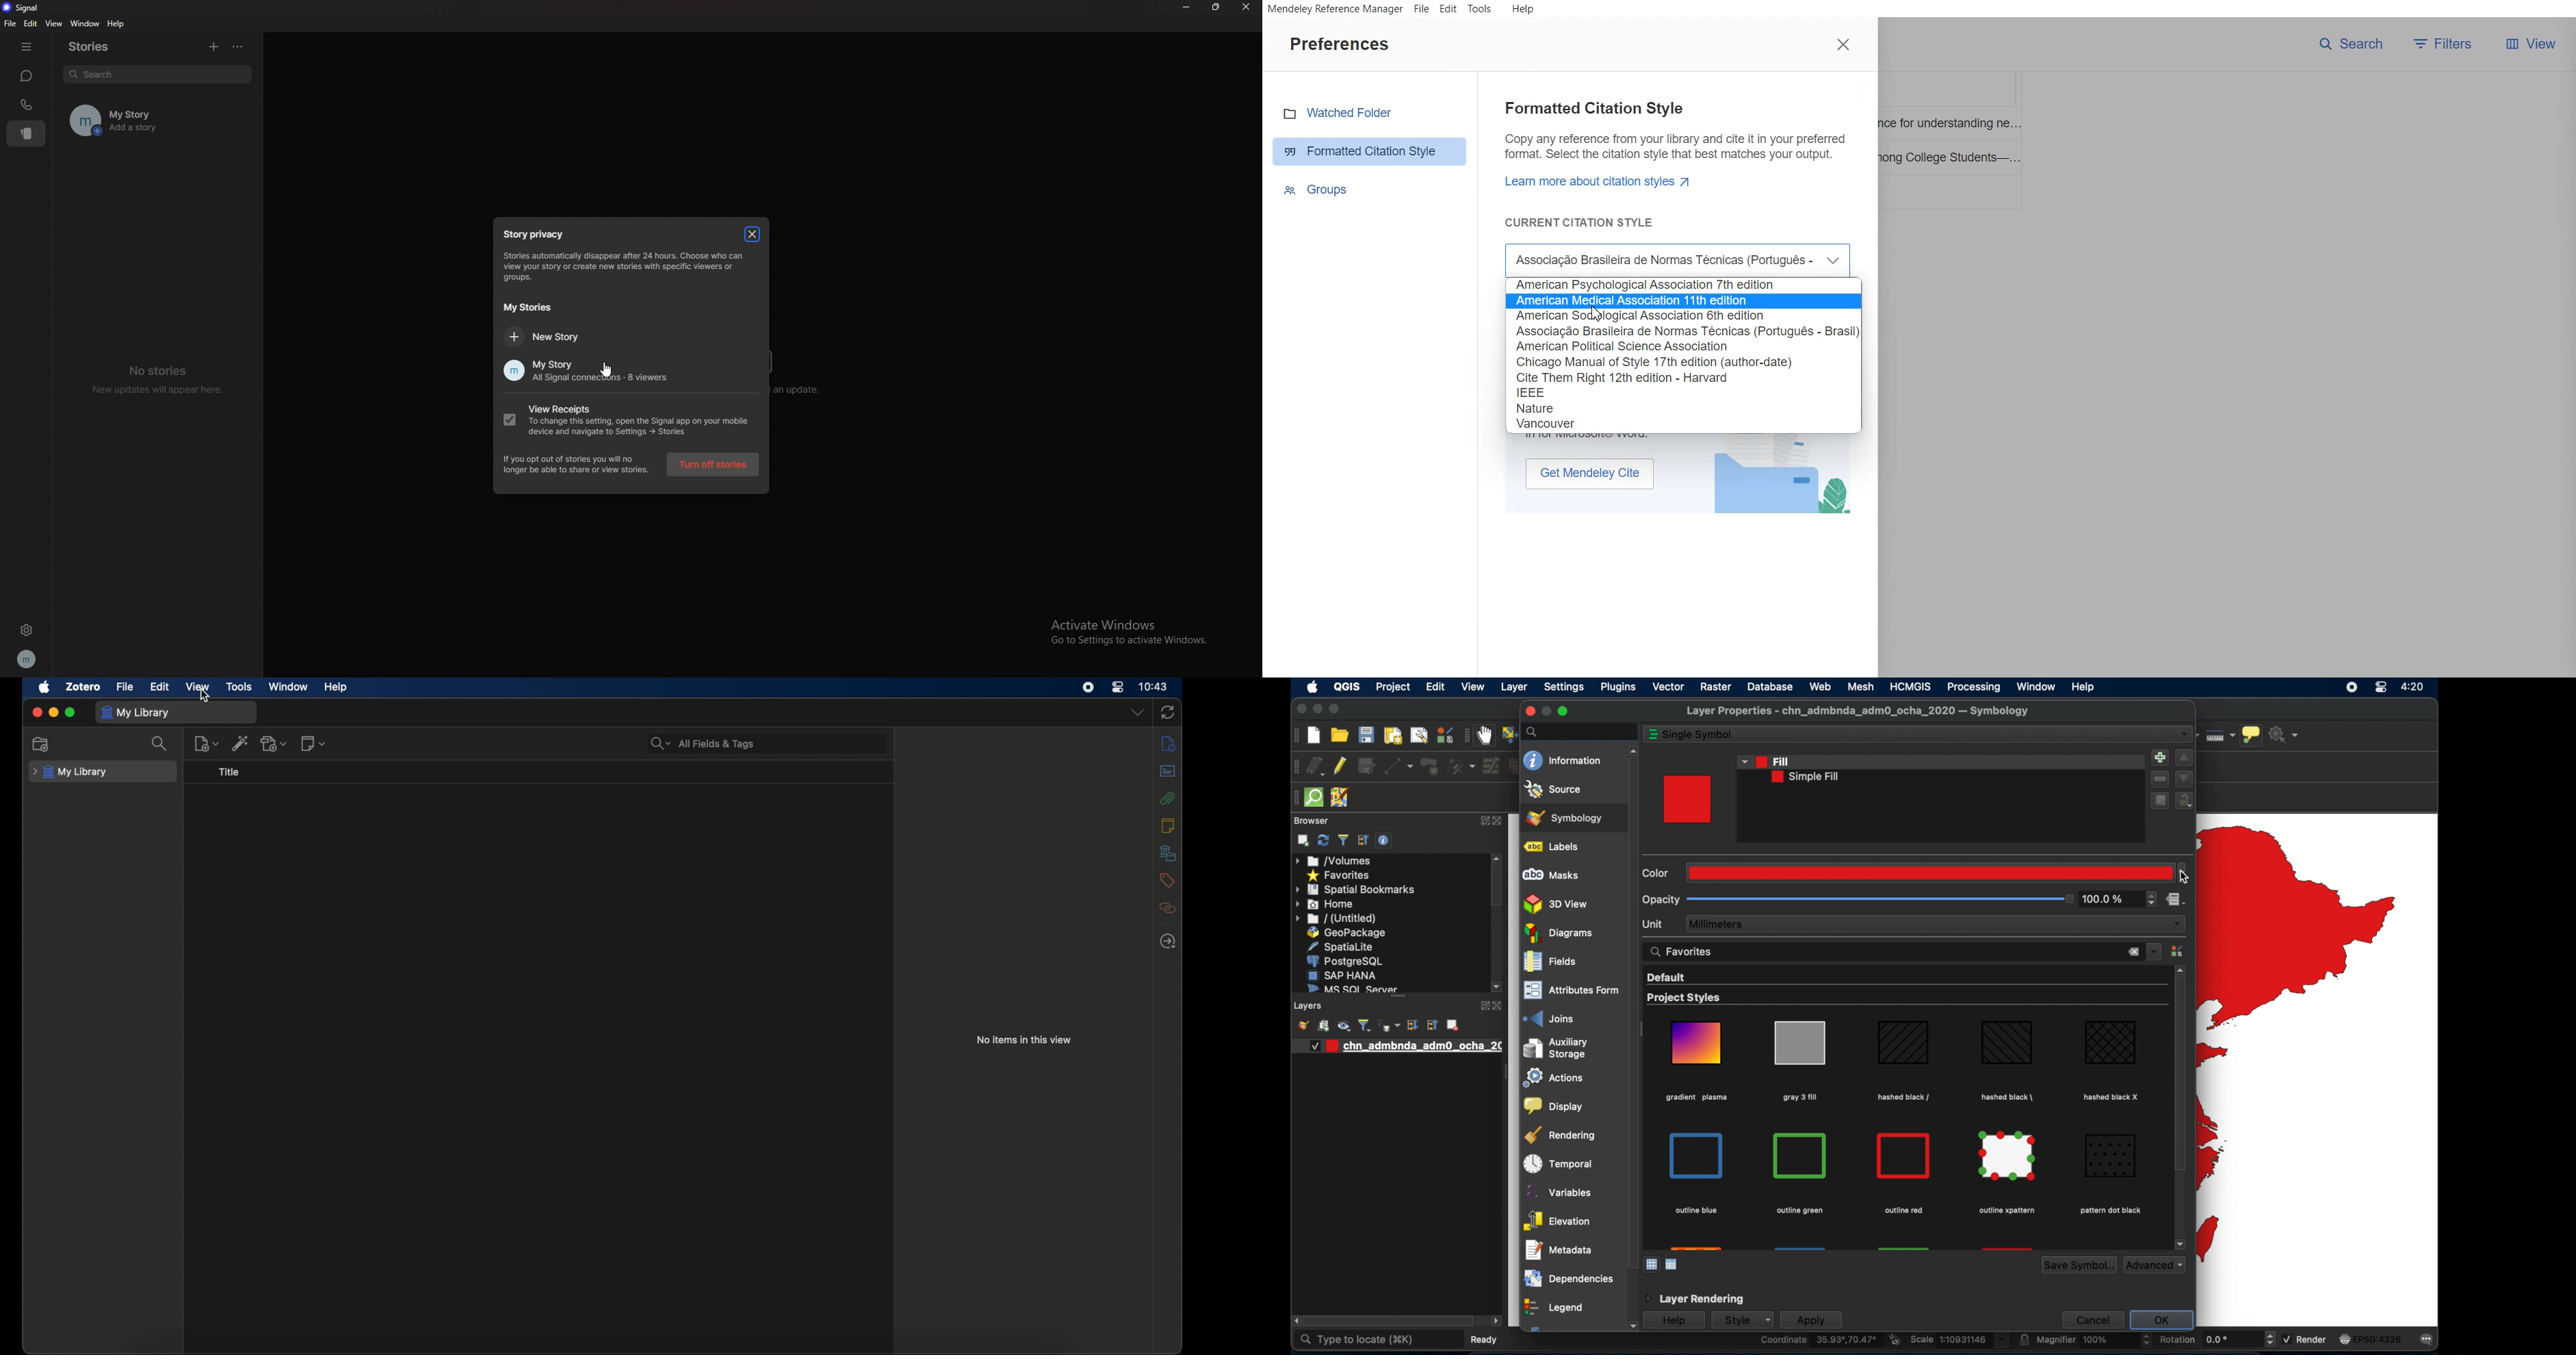  Describe the element at coordinates (1346, 688) in the screenshot. I see `QGIS` at that location.